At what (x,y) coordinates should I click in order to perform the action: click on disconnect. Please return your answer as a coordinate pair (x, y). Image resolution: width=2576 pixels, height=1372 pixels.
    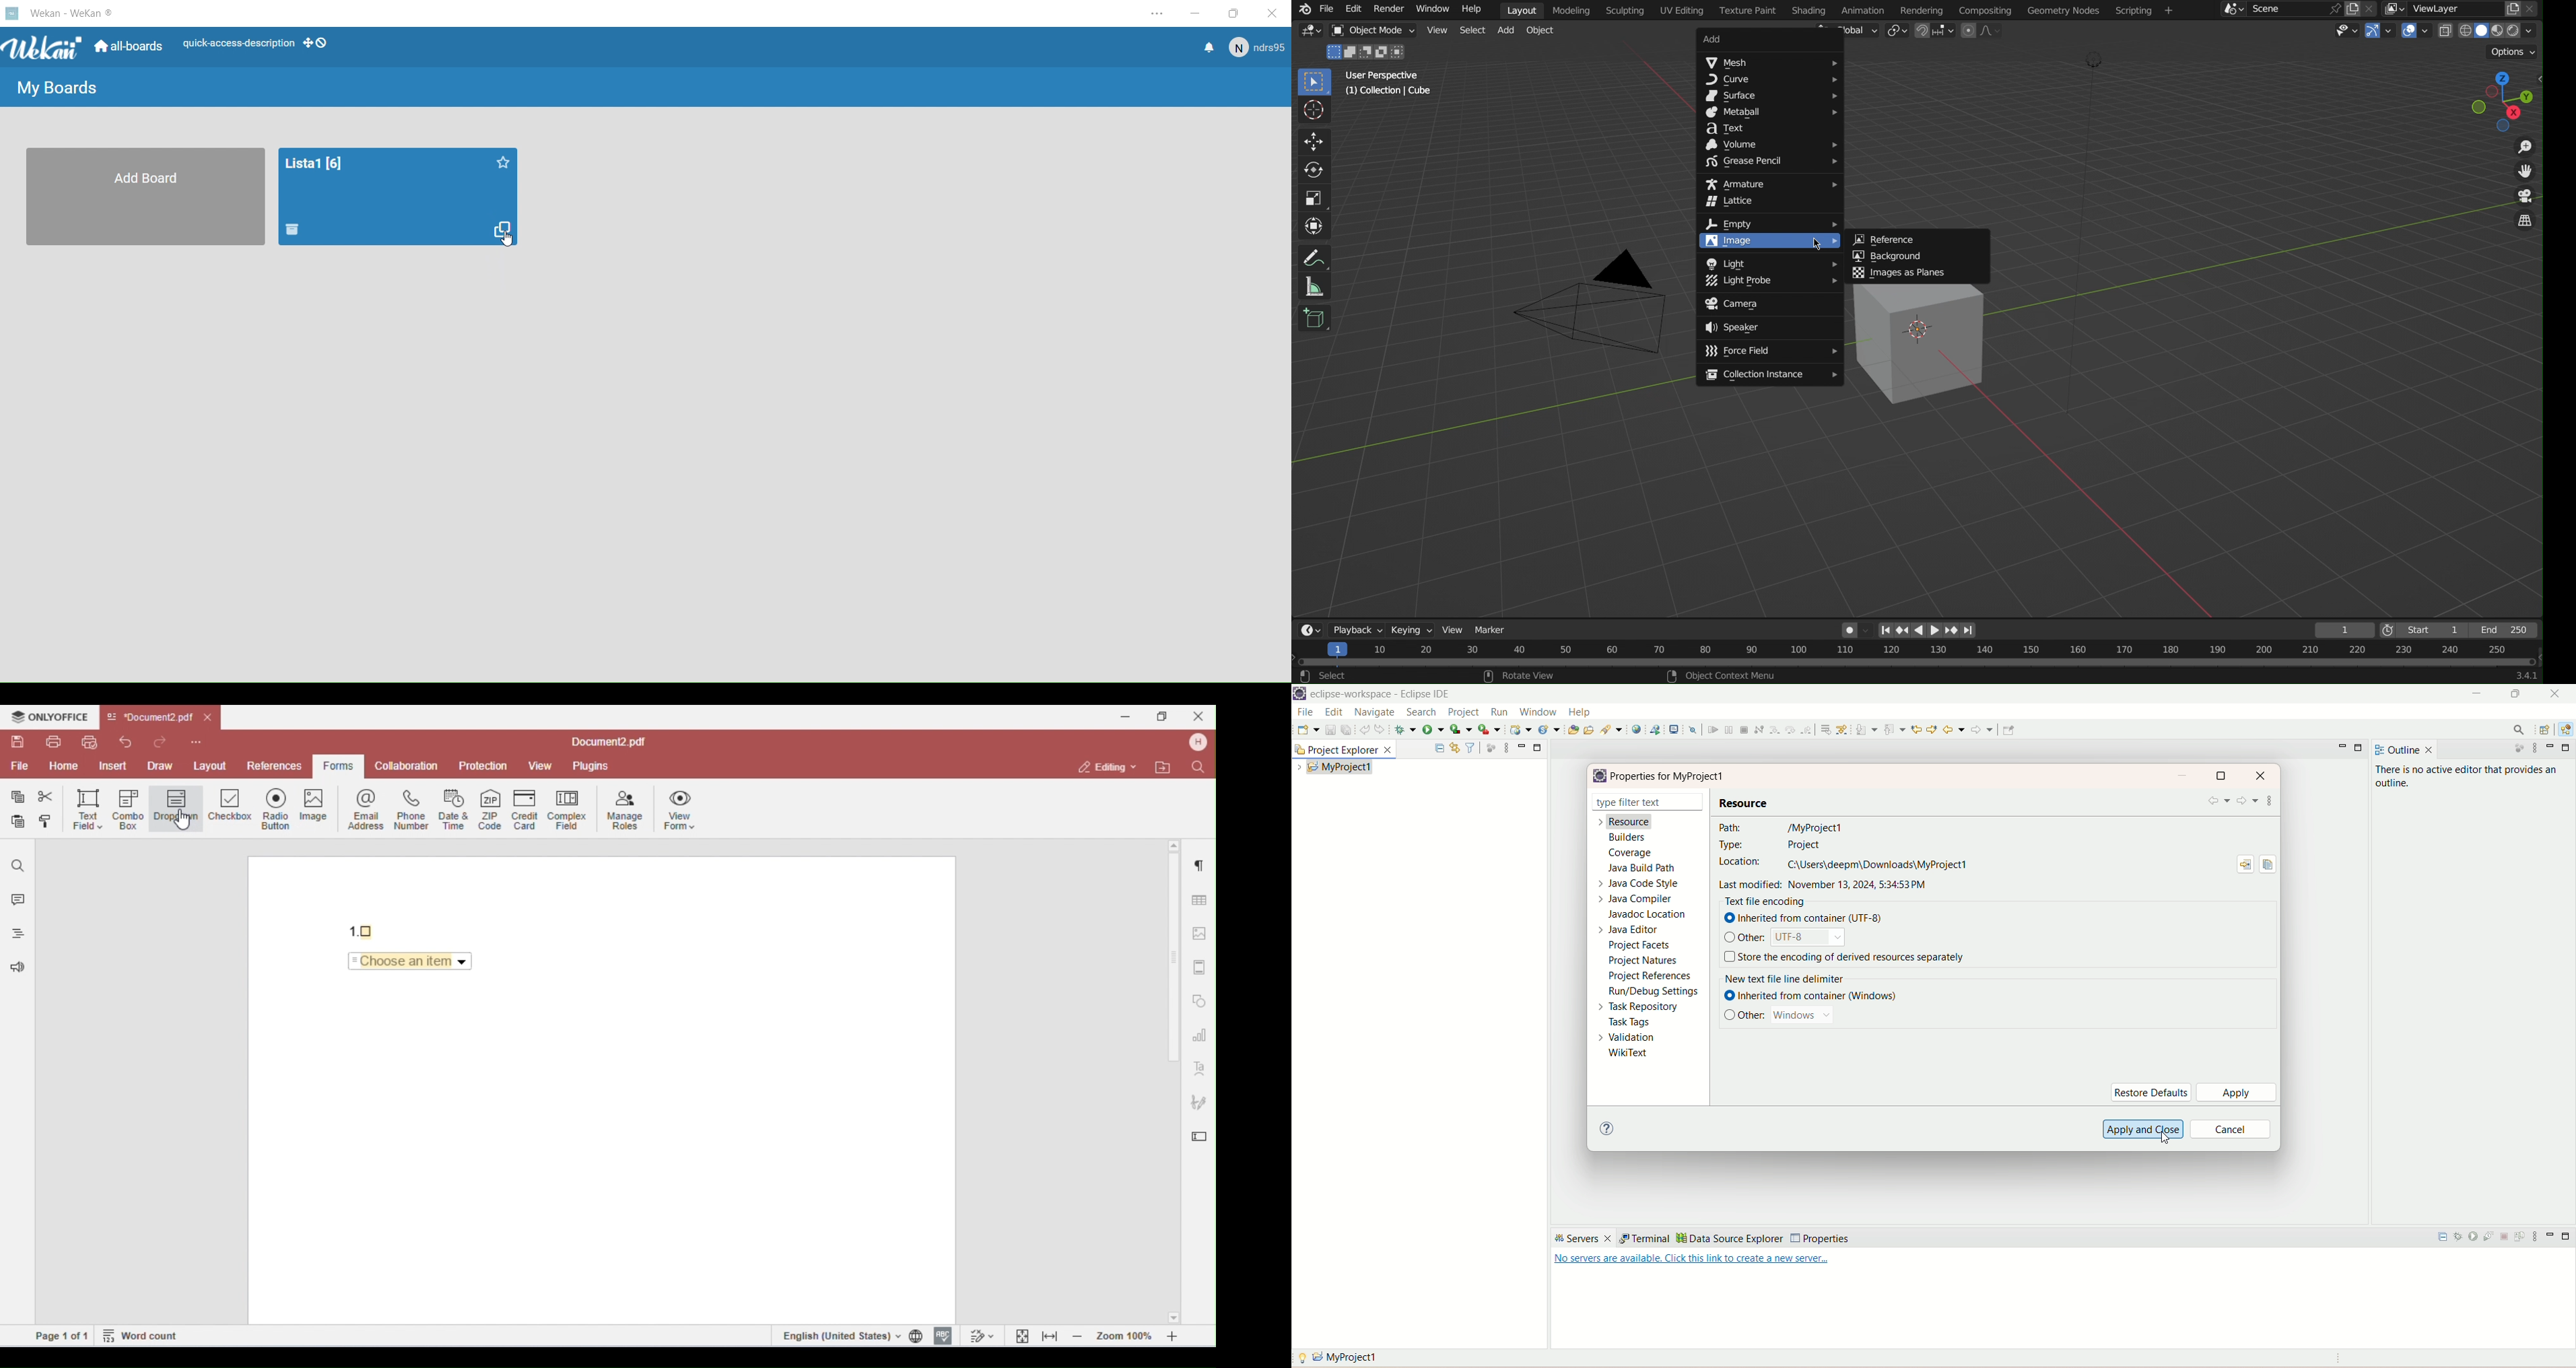
    Looking at the image, I should click on (1759, 729).